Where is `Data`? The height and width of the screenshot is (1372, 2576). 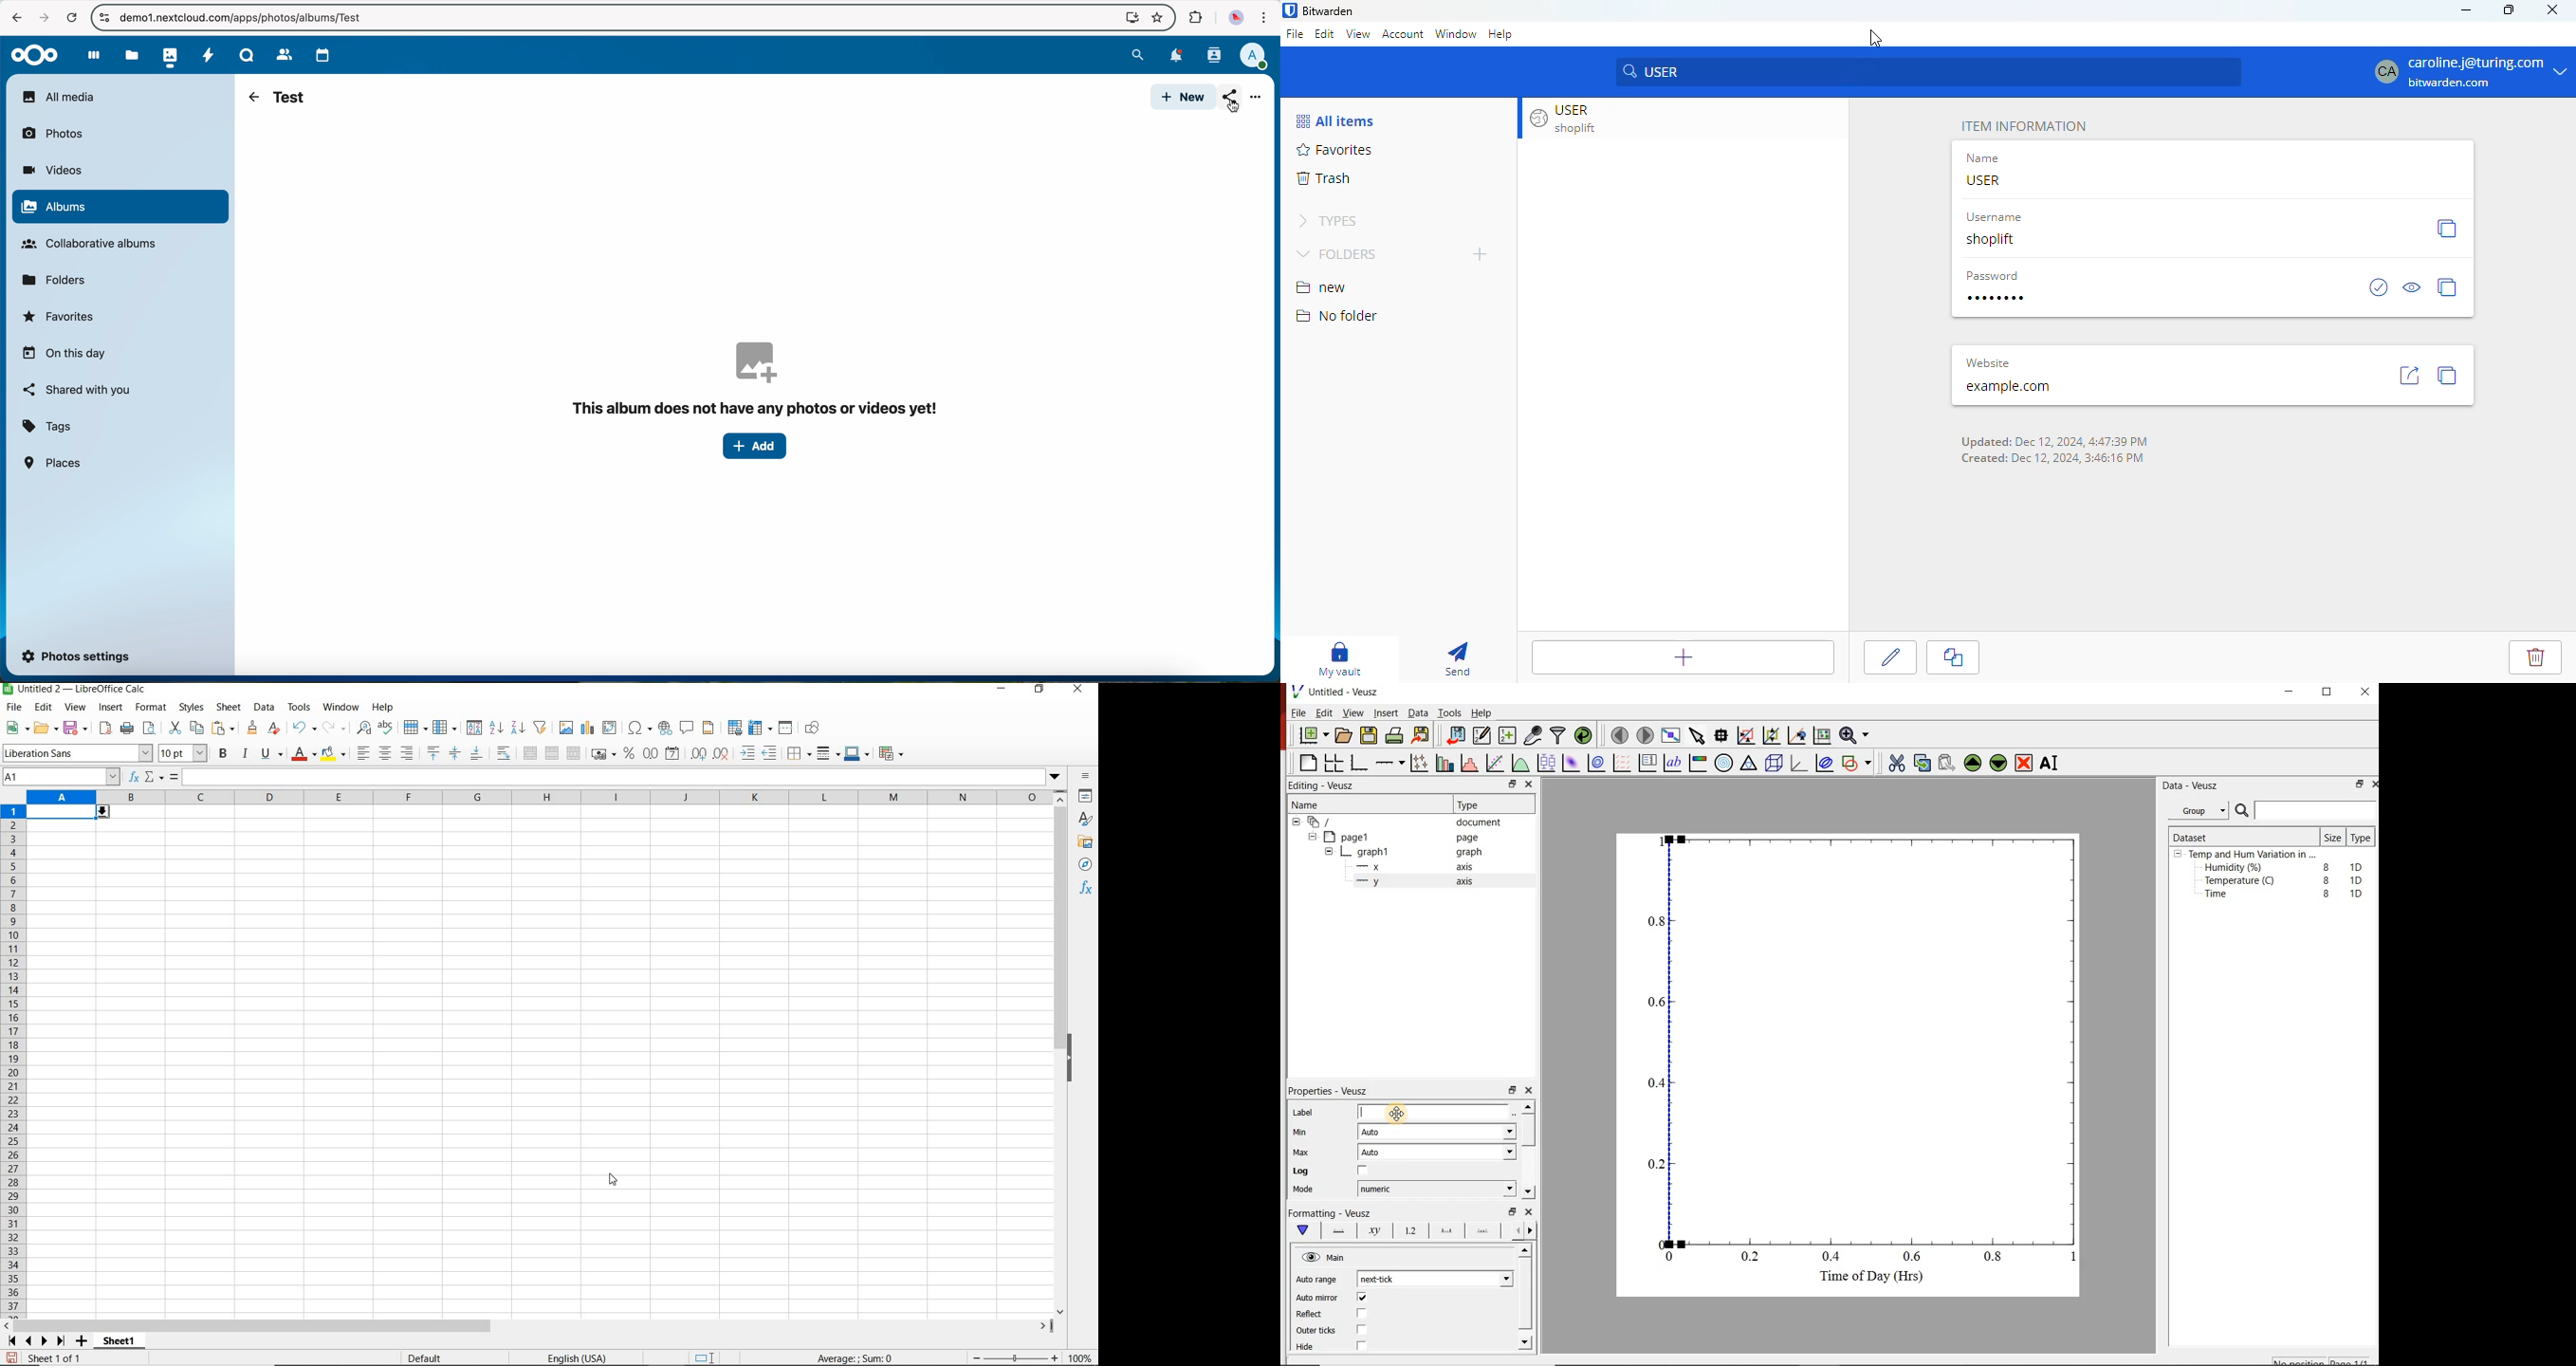 Data is located at coordinates (1415, 713).